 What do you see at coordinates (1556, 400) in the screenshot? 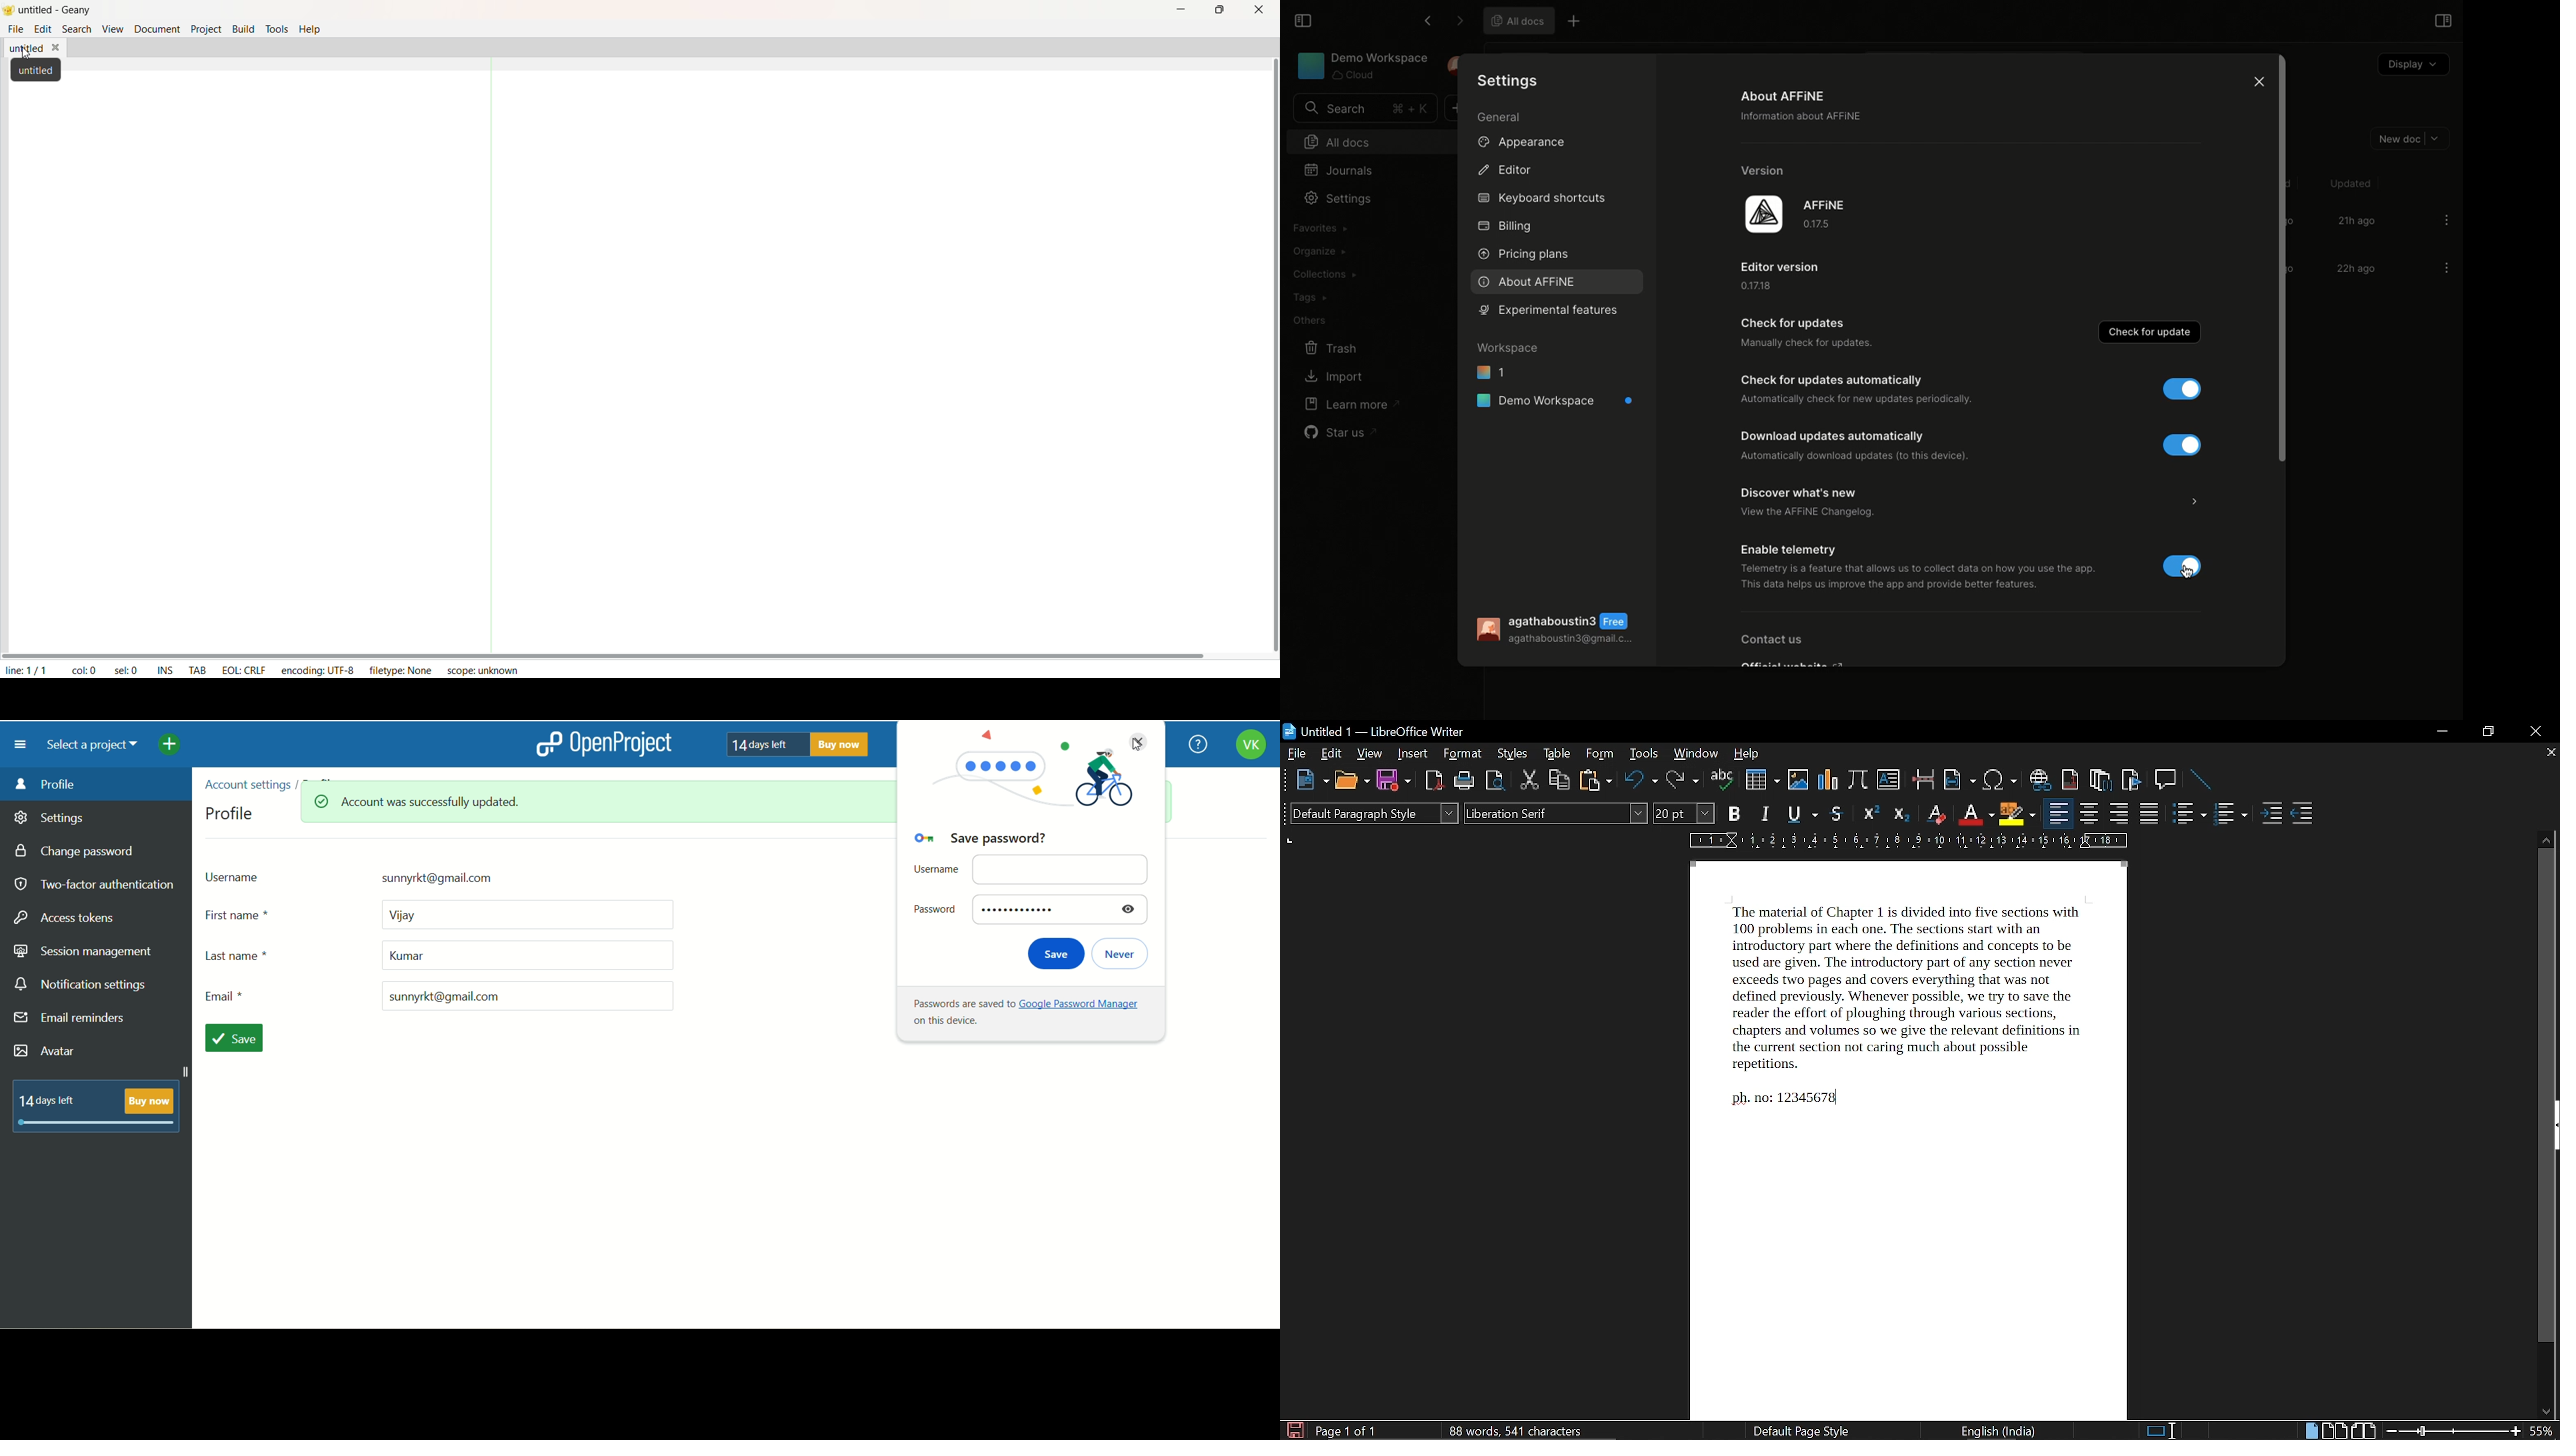
I see `Demo workspace` at bounding box center [1556, 400].